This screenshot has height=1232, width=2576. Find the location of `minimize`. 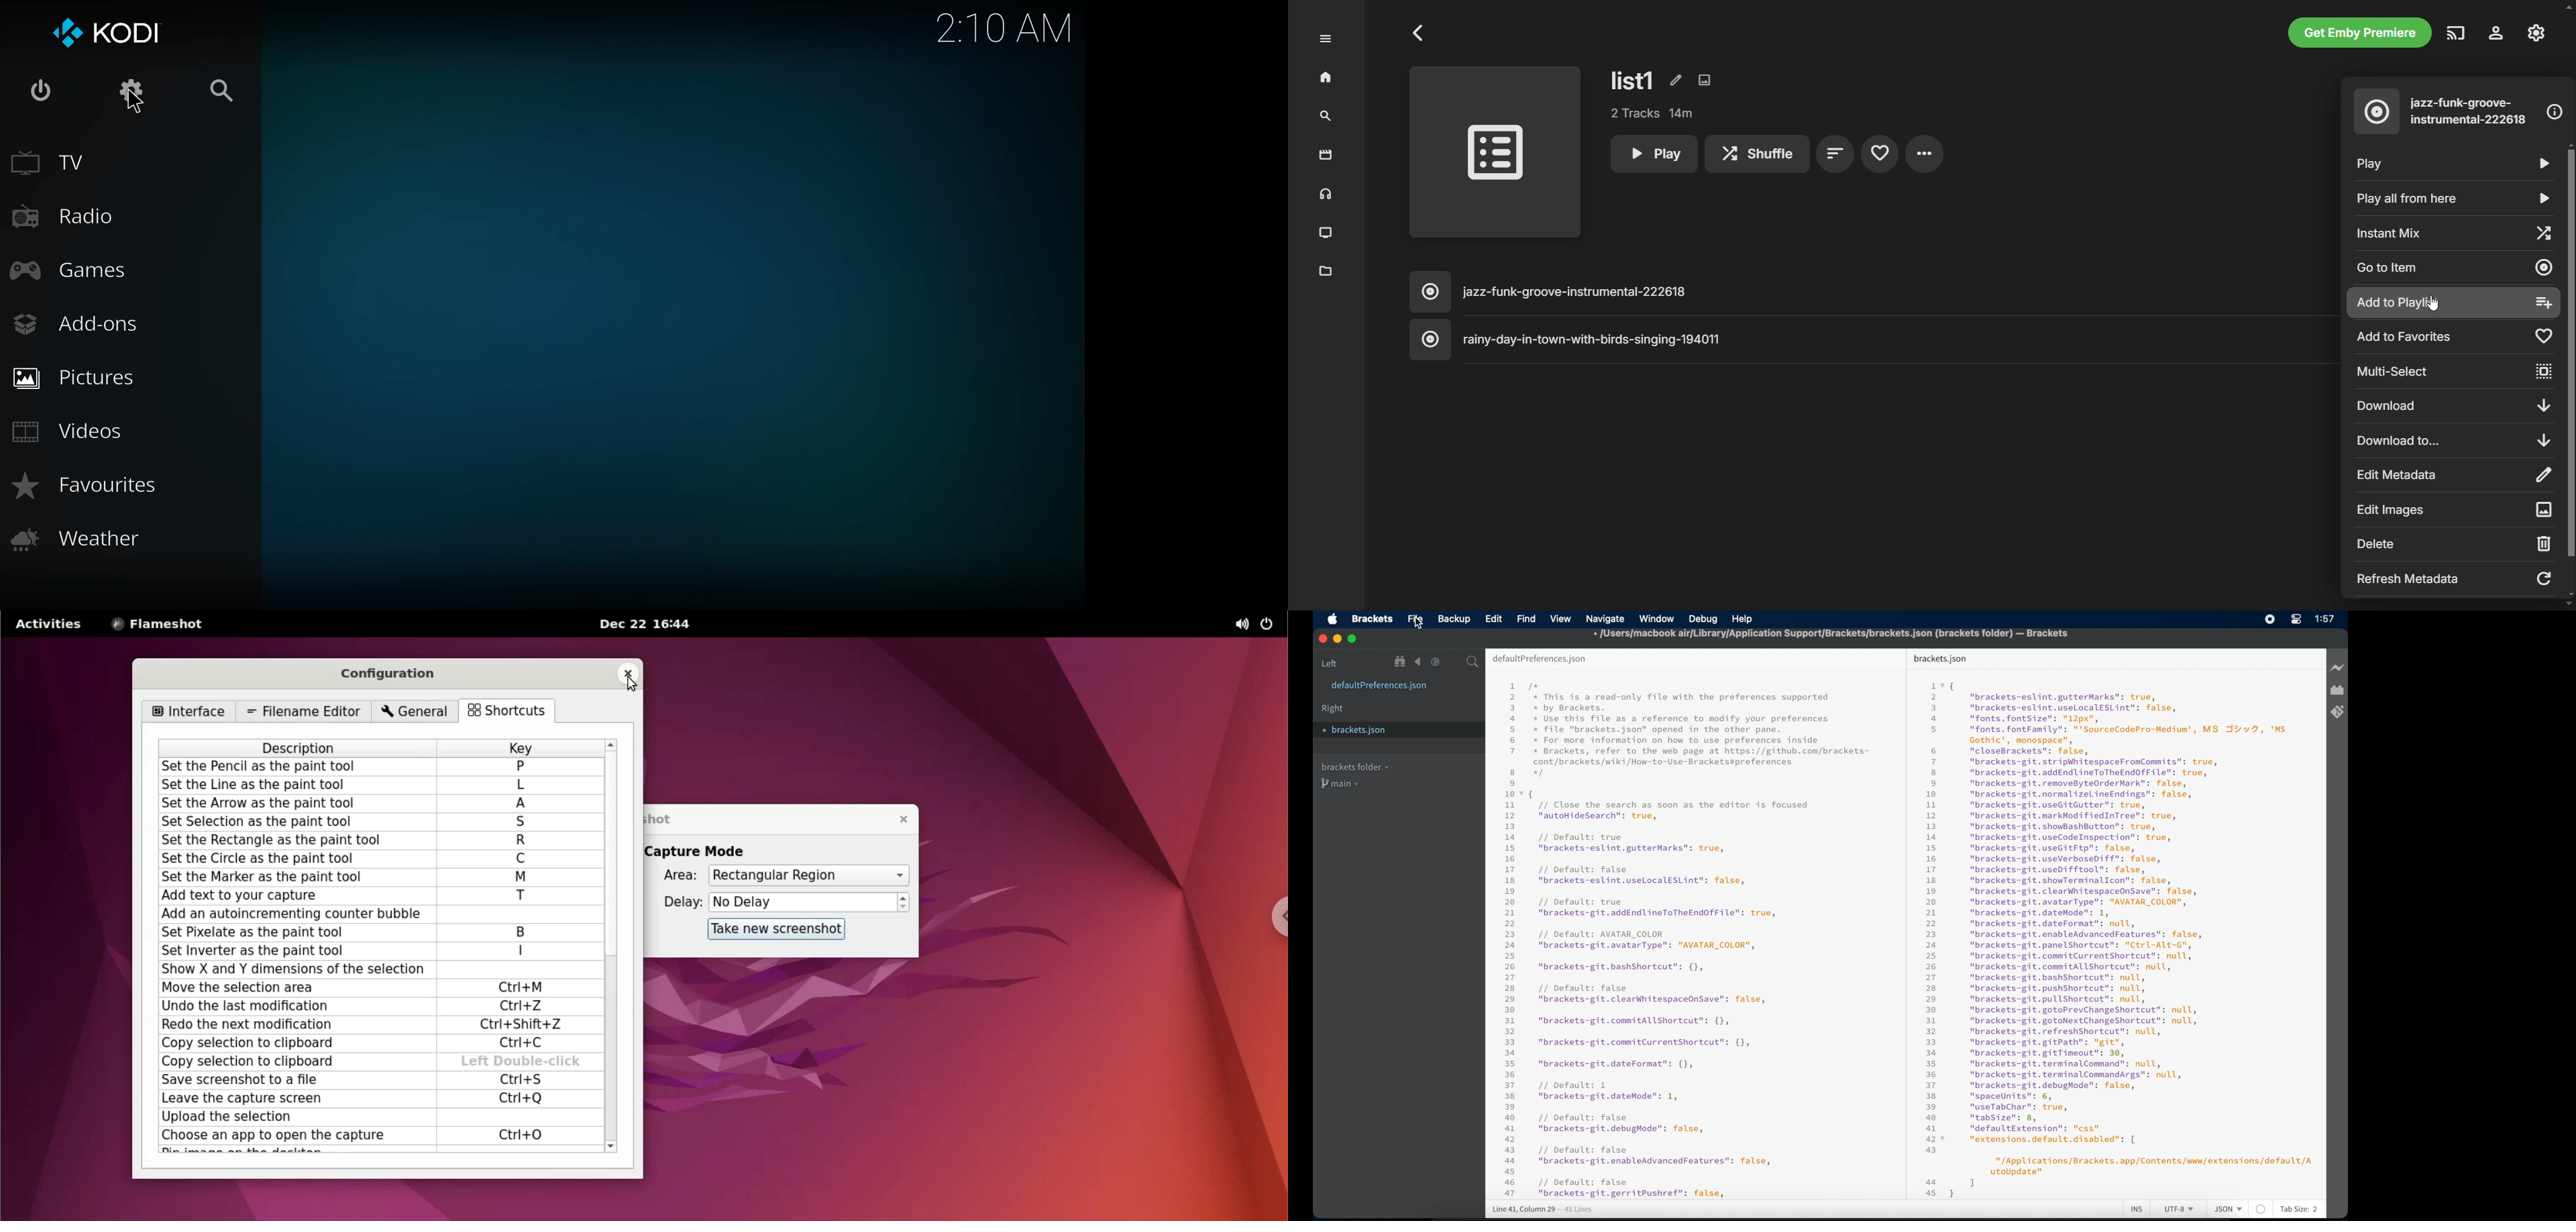

minimize is located at coordinates (1337, 639).